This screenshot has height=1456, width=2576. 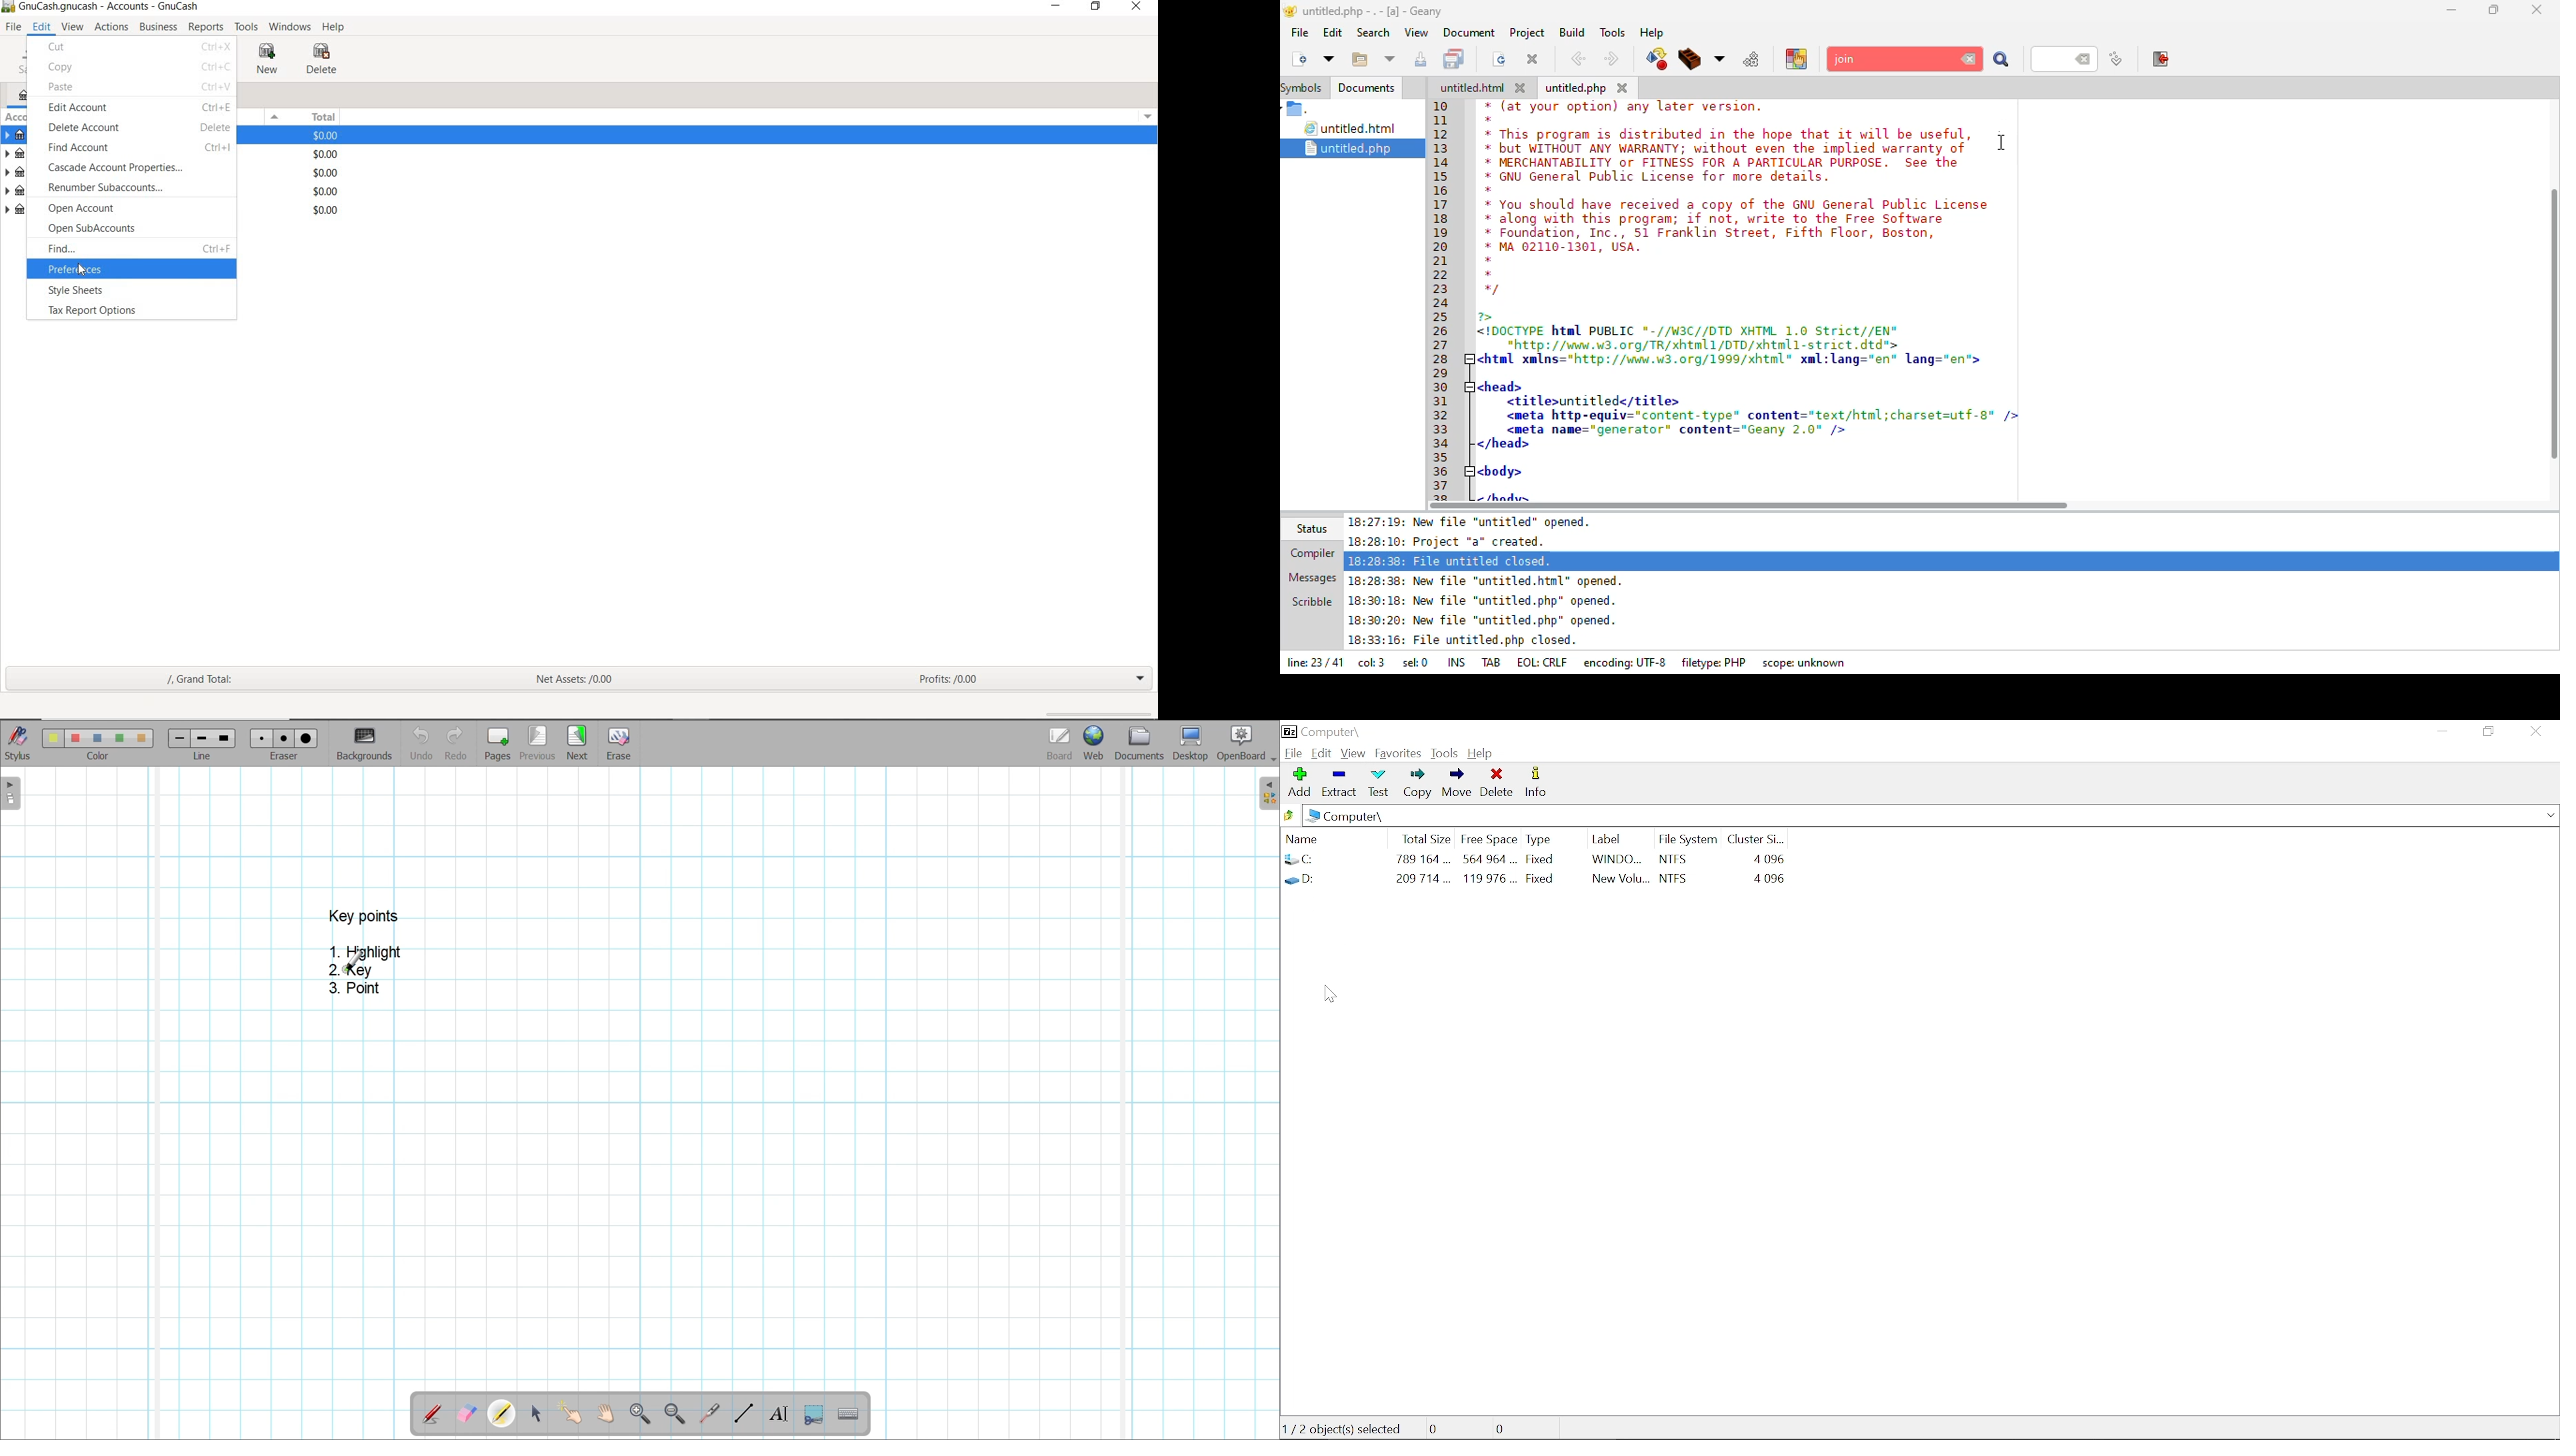 I want to click on *, so click(x=1489, y=274).